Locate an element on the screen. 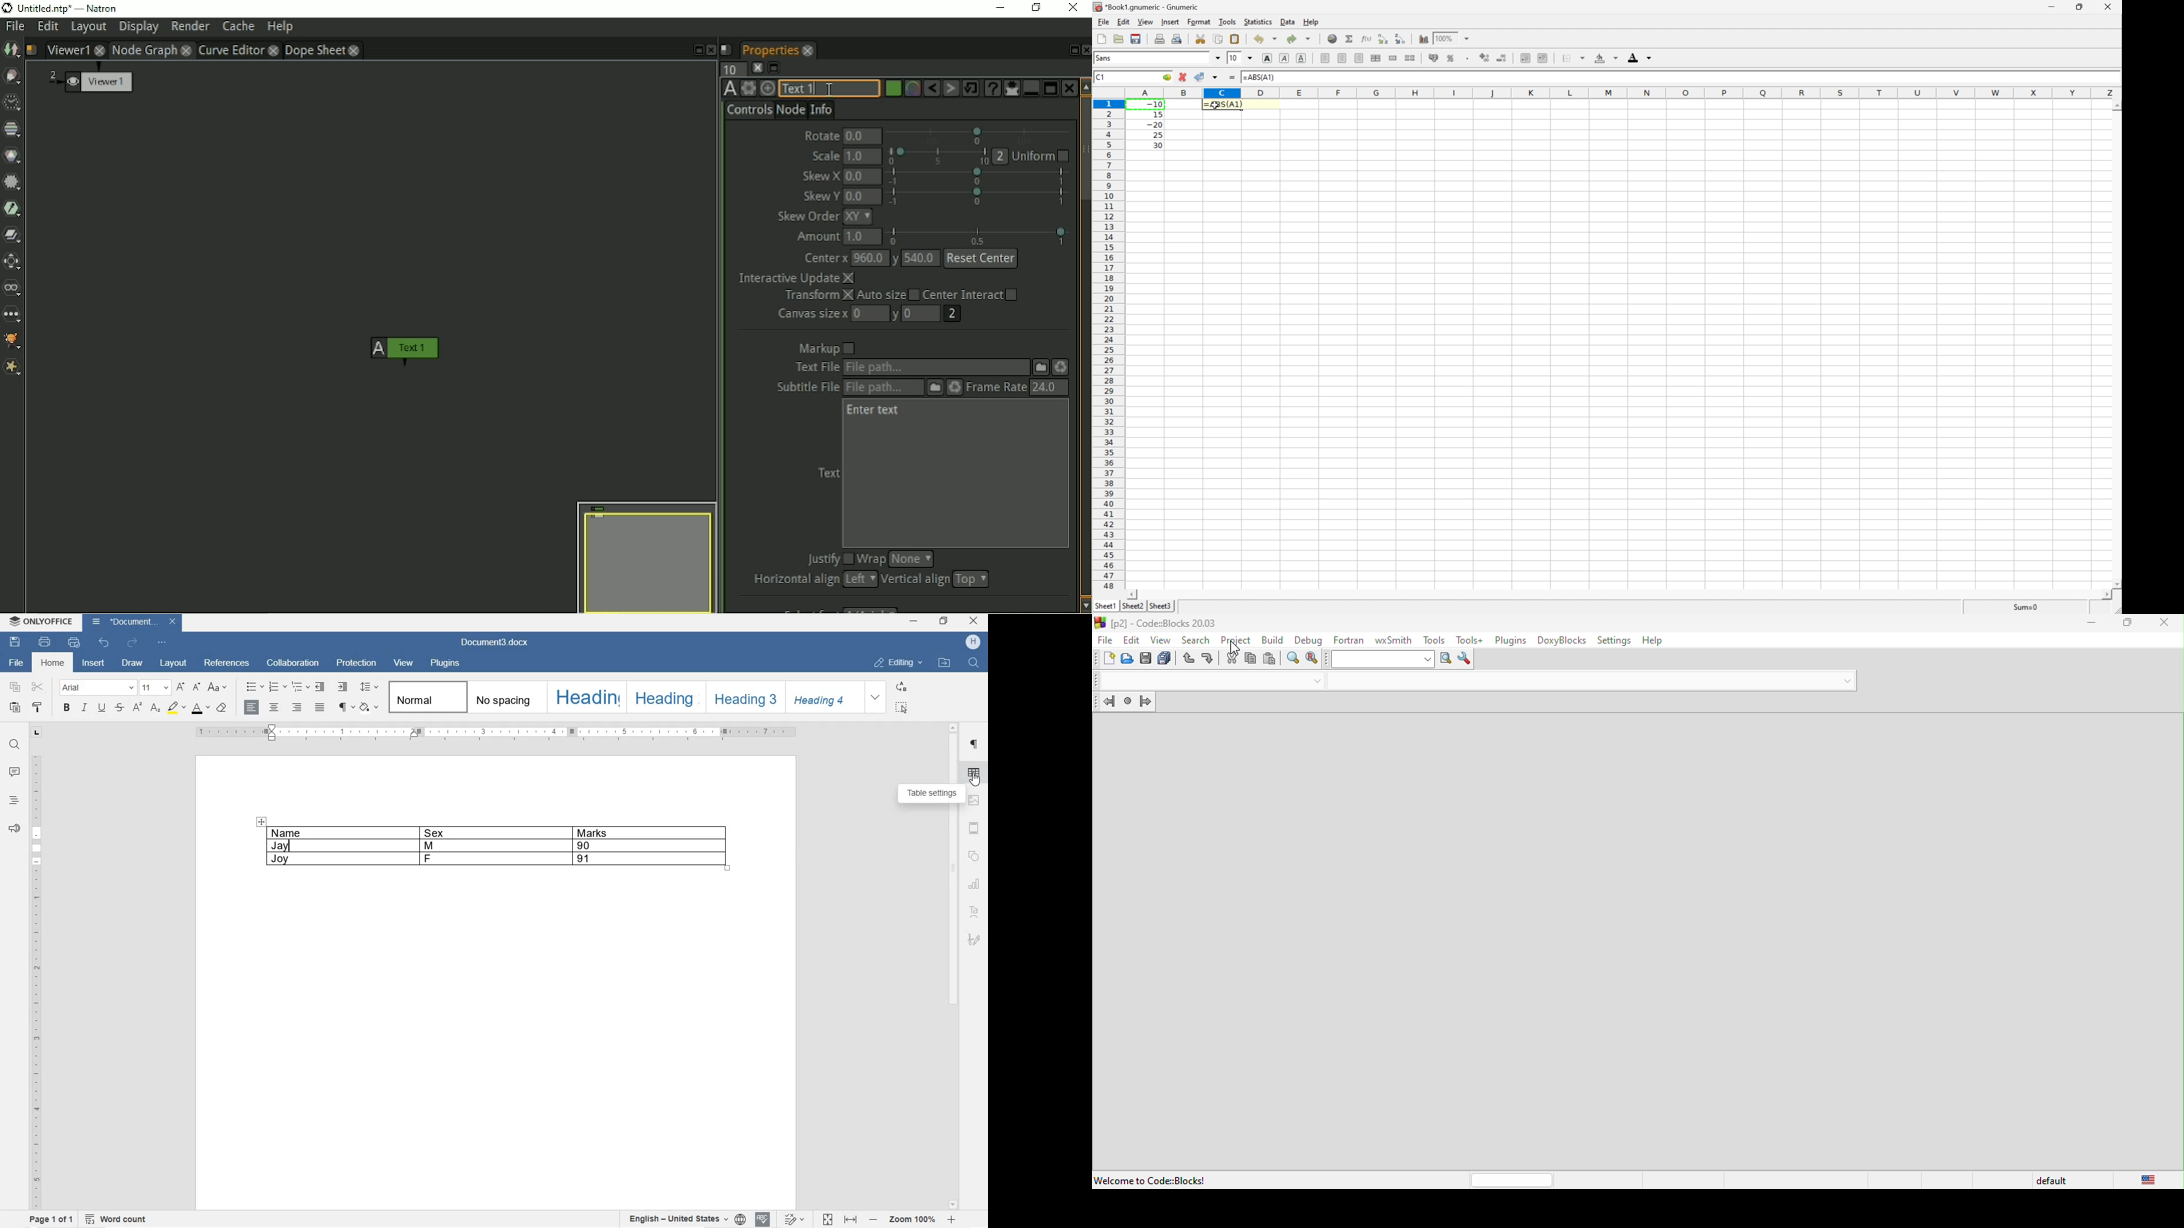  build is located at coordinates (1270, 640).